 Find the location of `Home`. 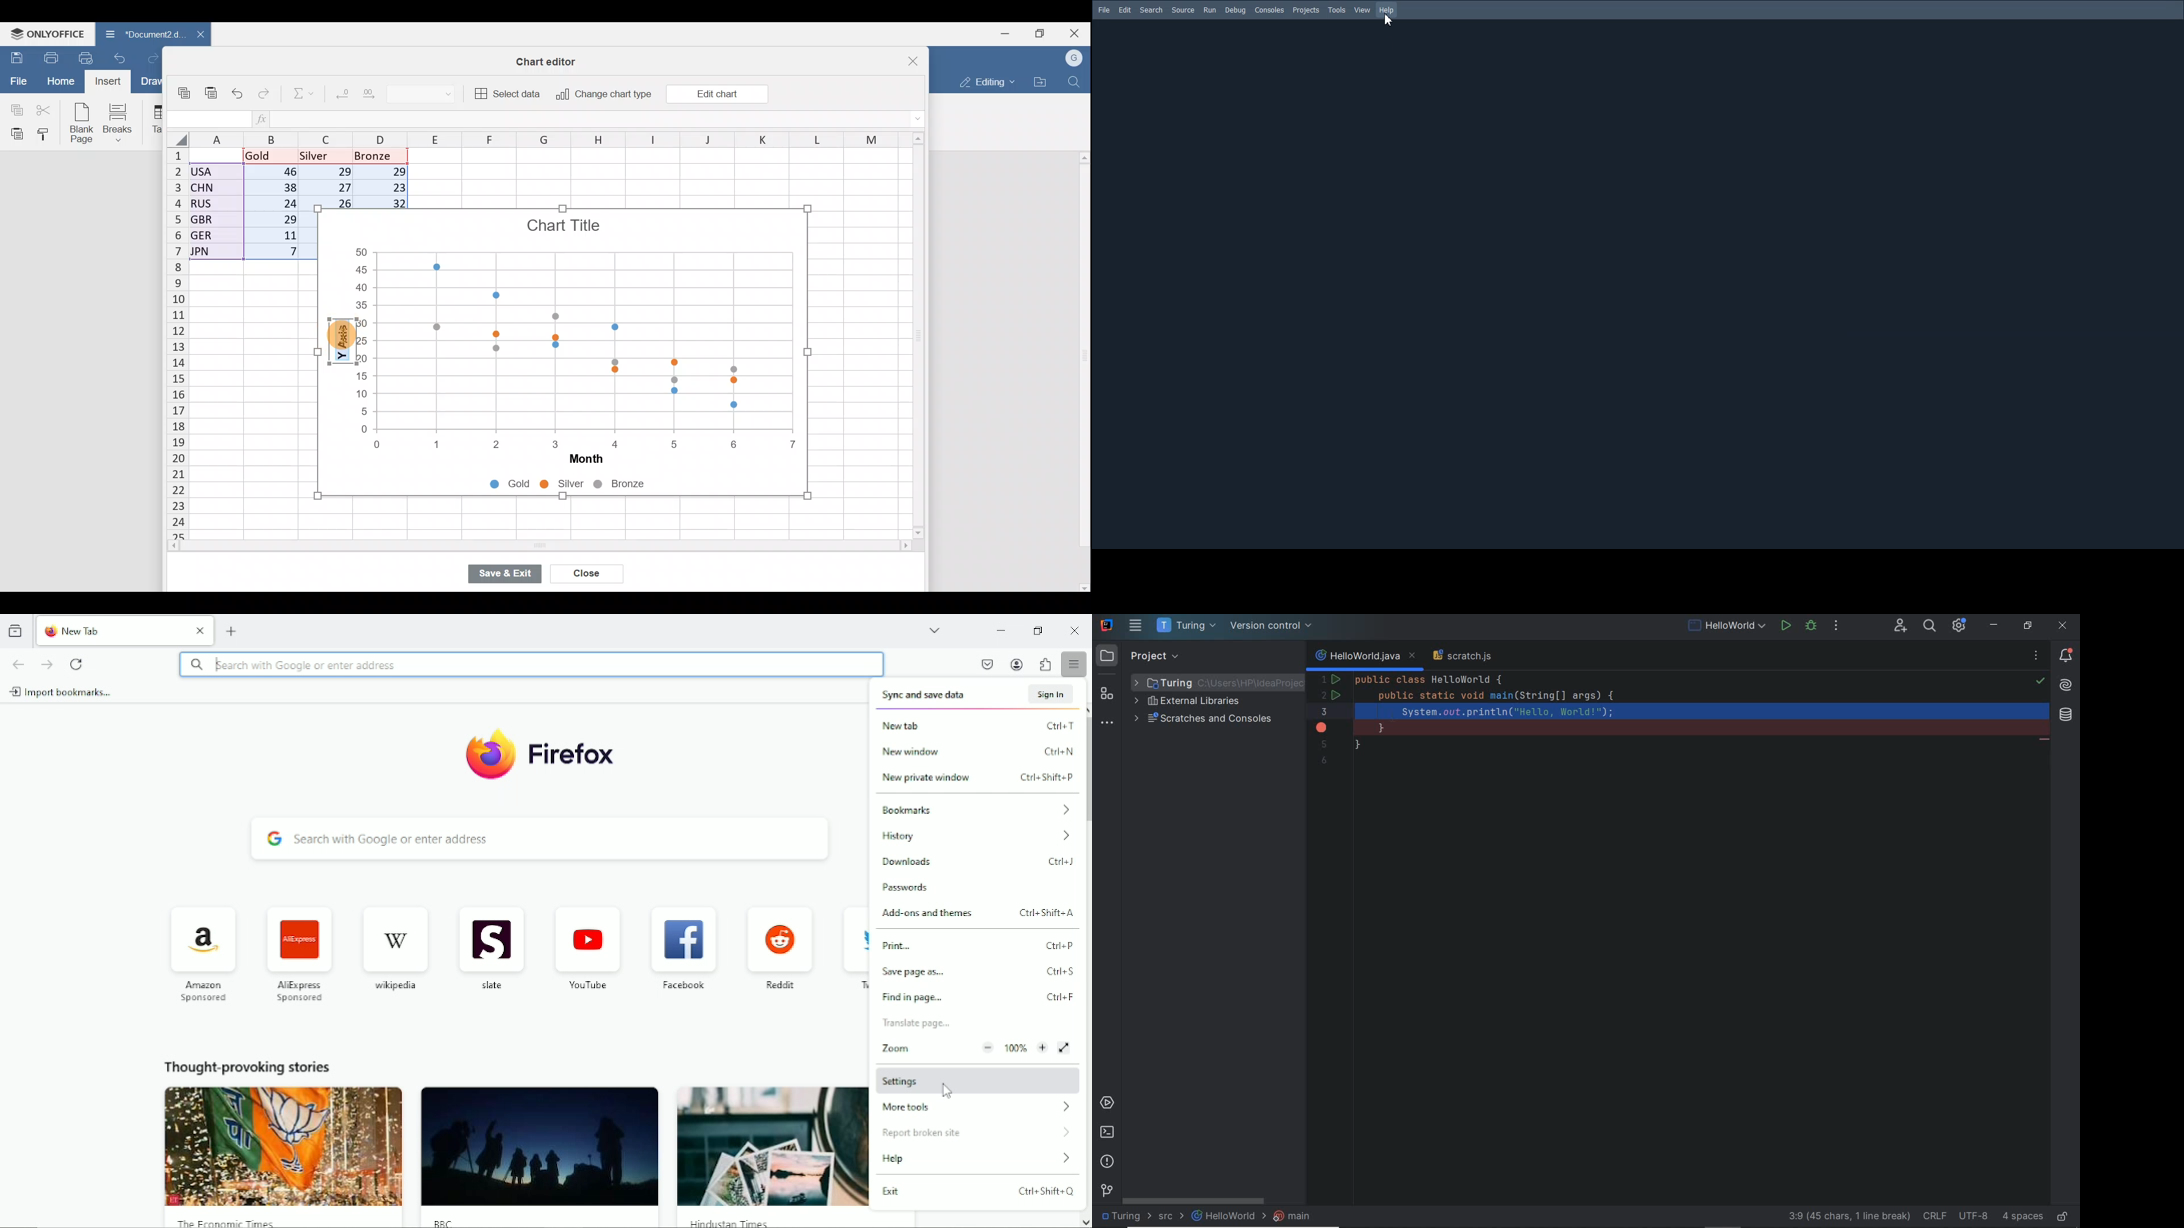

Home is located at coordinates (57, 81).